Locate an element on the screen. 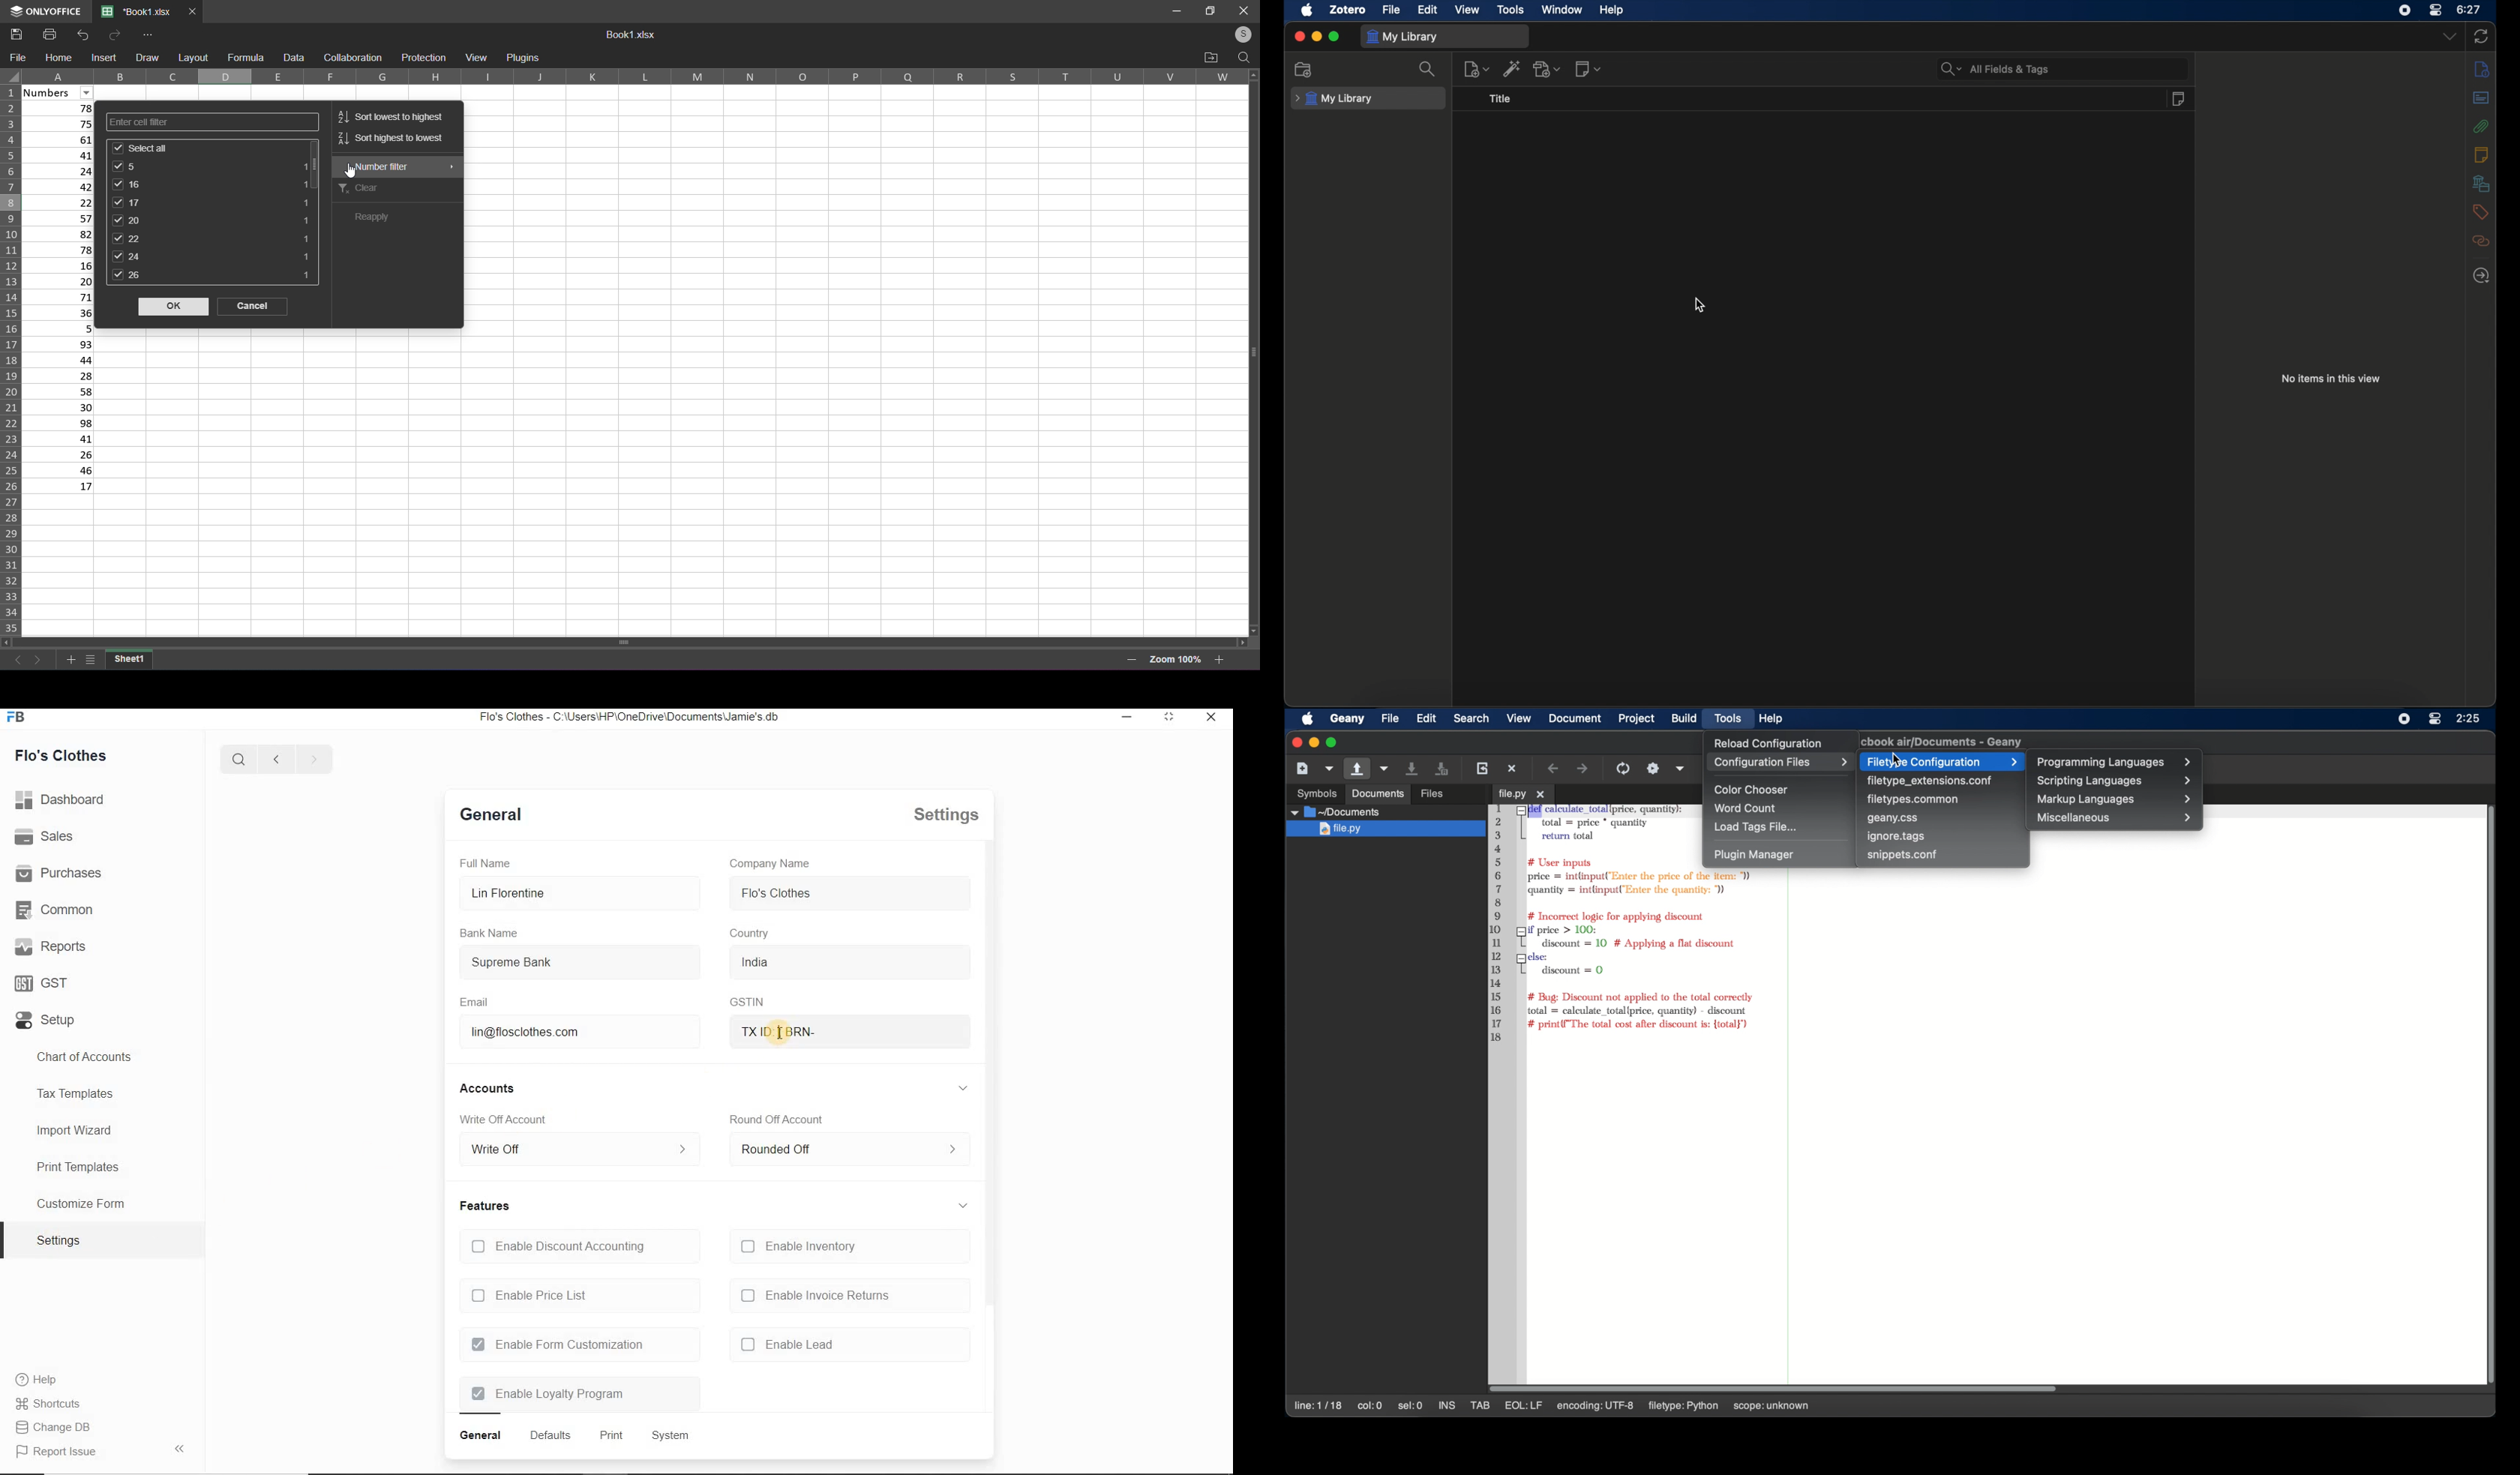  file is located at coordinates (20, 58).